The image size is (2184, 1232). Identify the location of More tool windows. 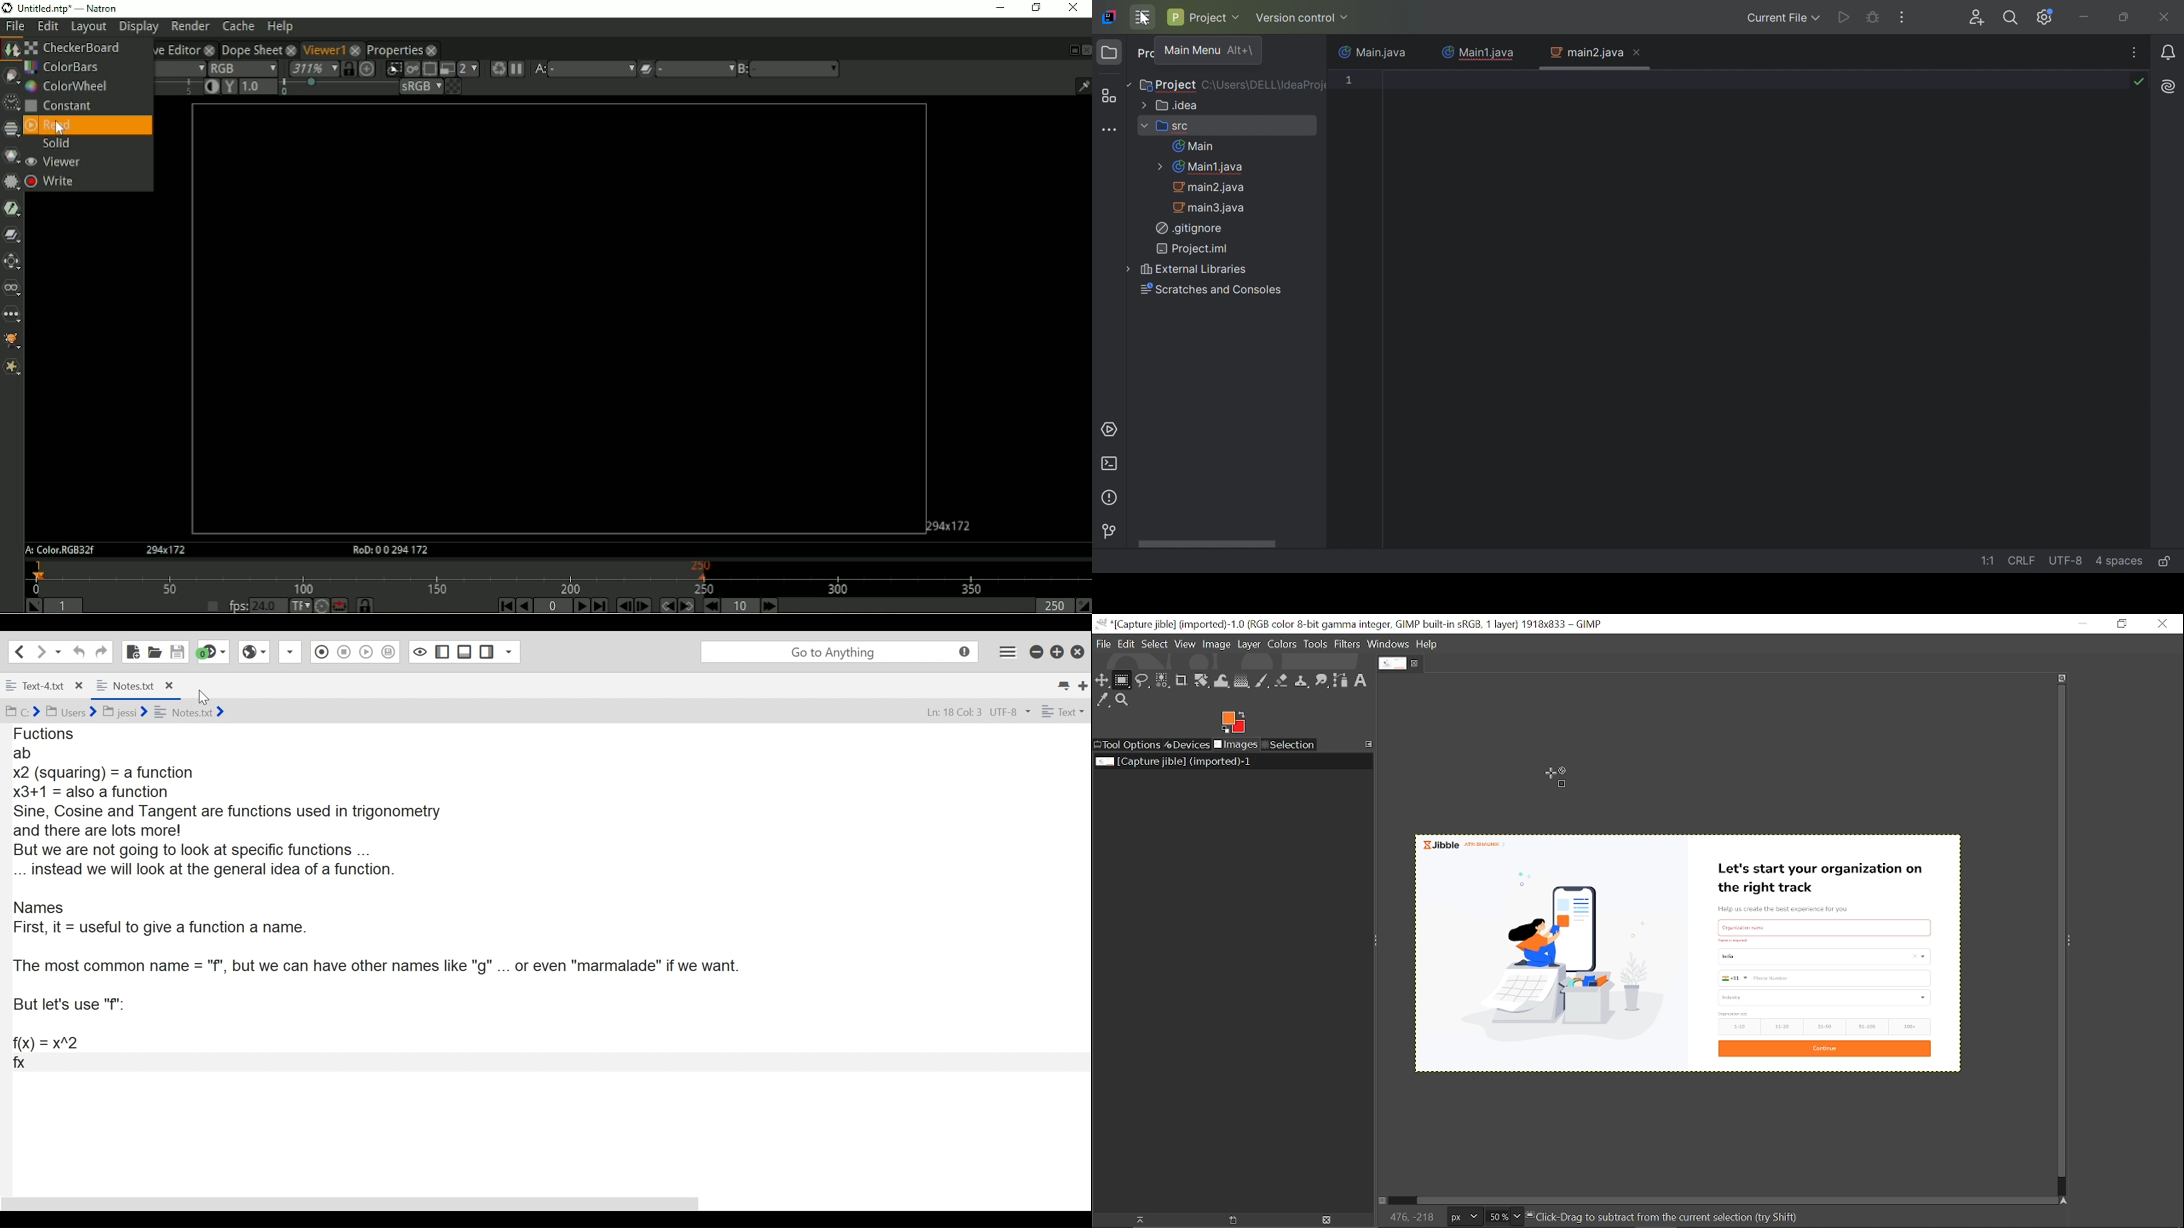
(1111, 131).